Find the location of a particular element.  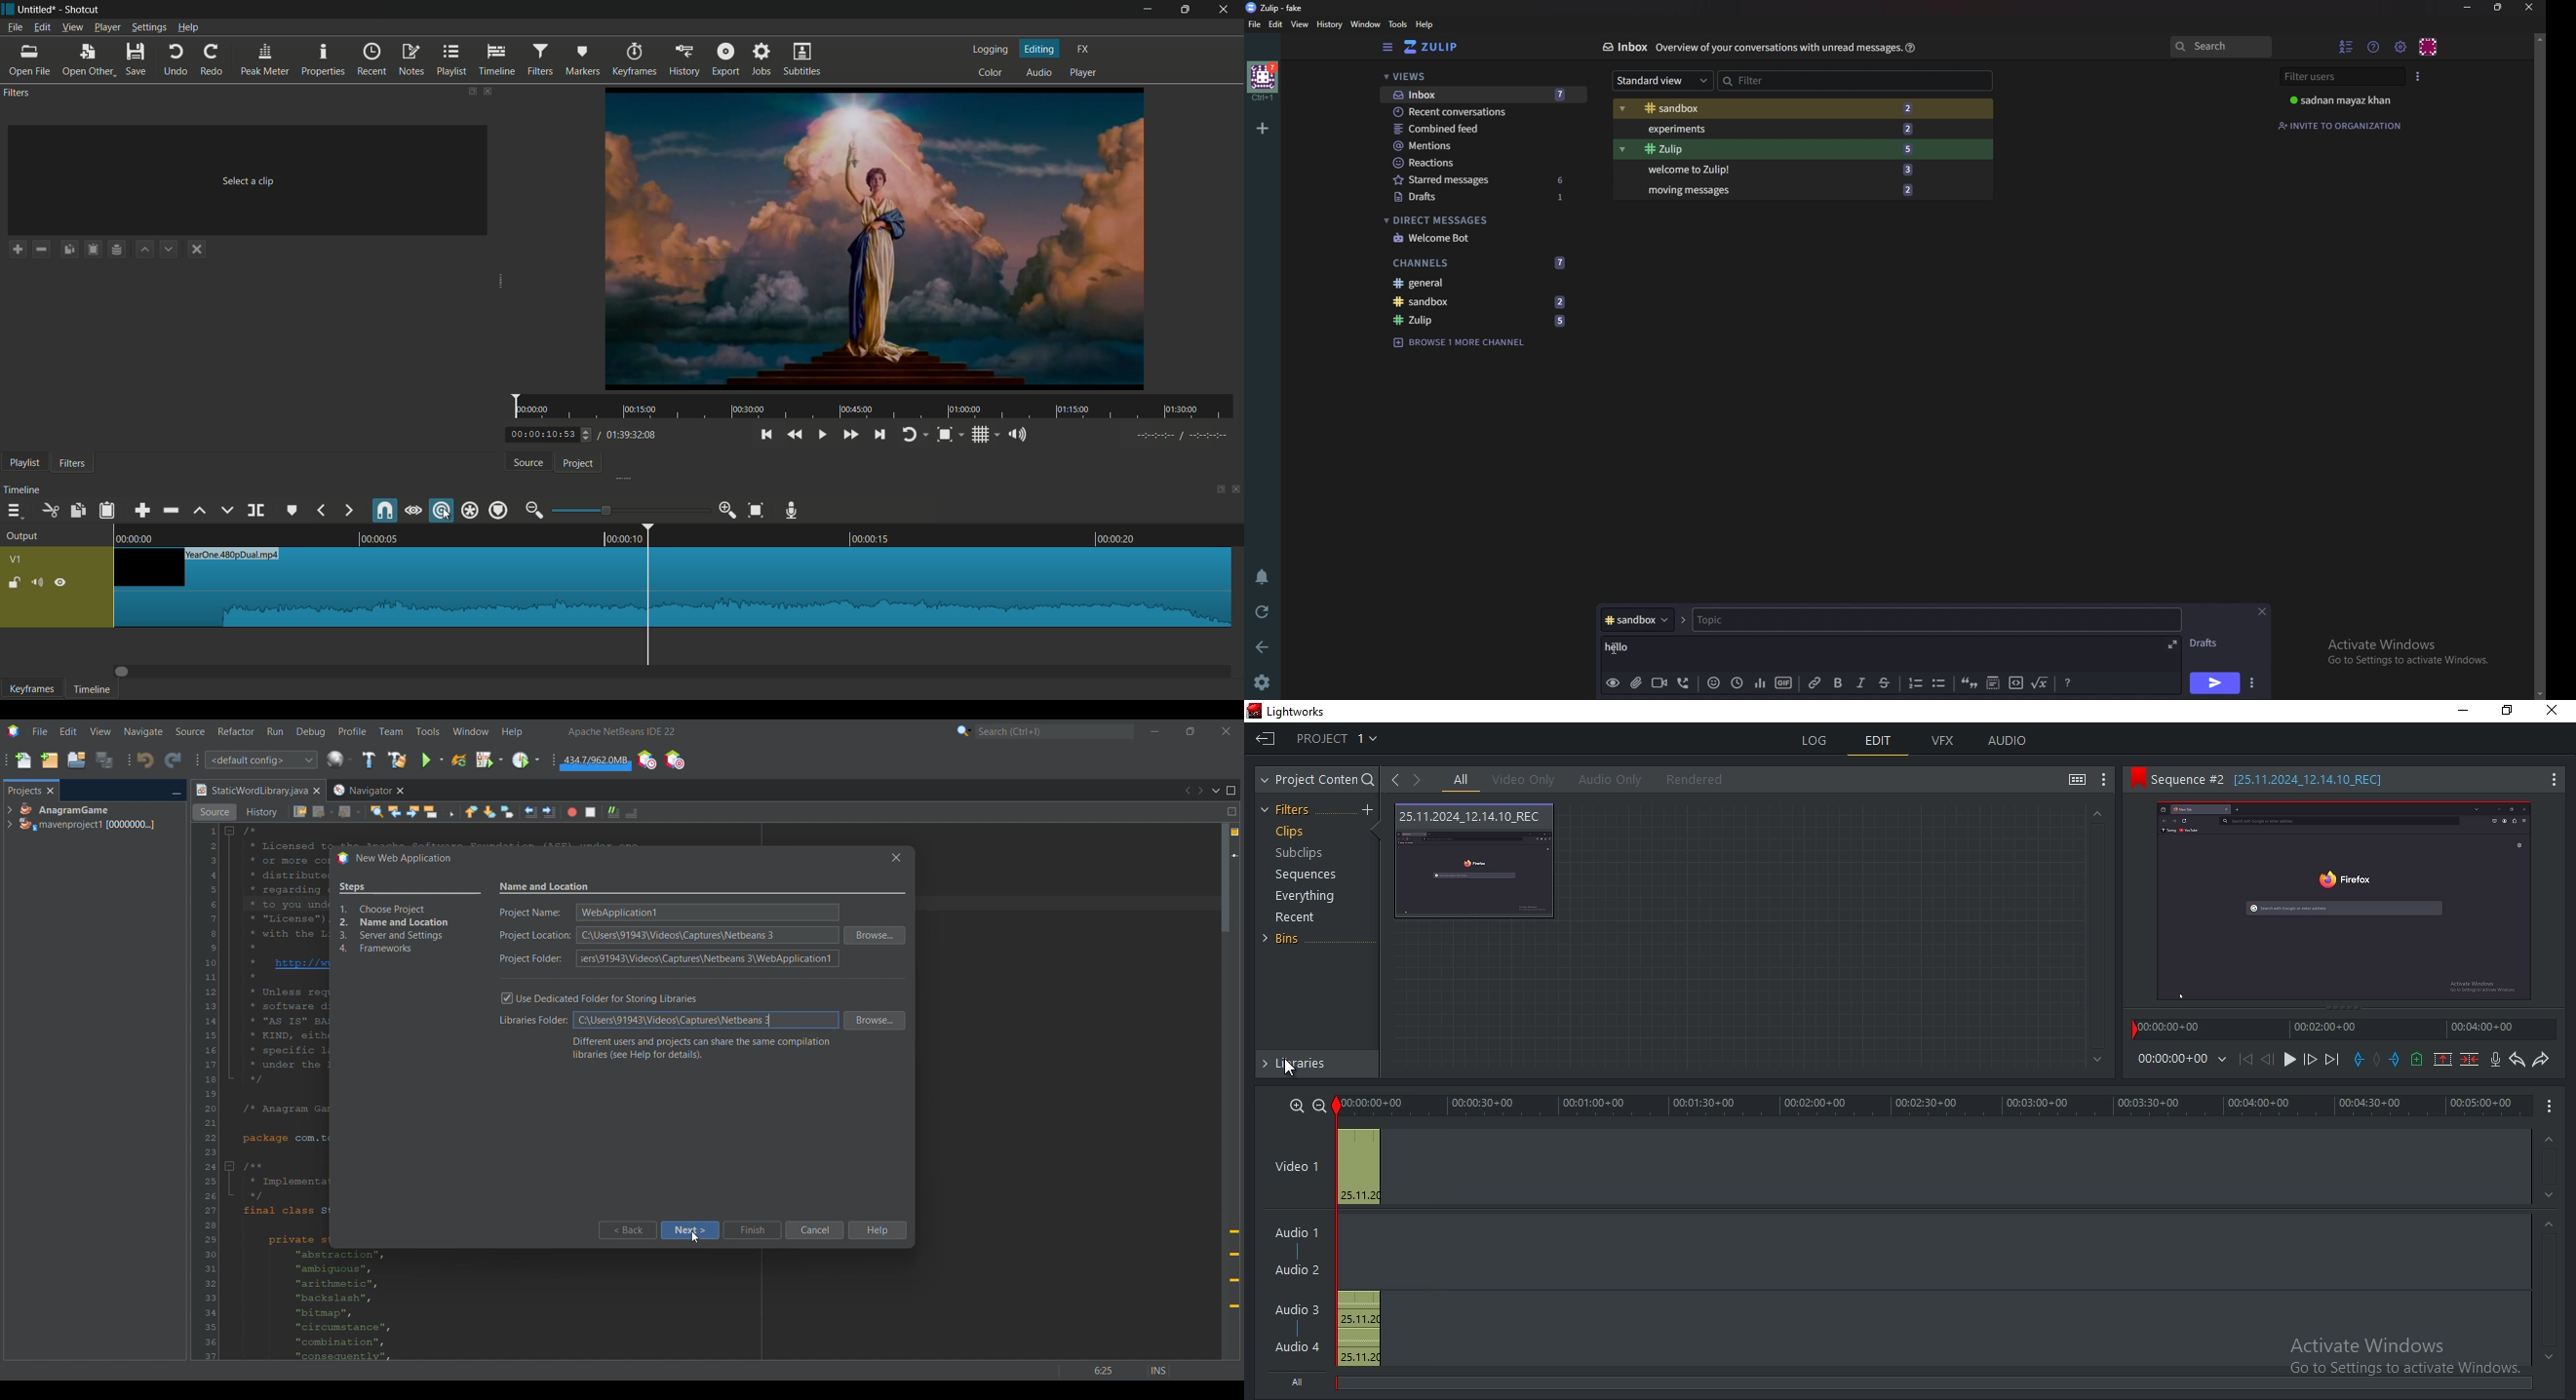

Toggle on is located at coordinates (508, 999).